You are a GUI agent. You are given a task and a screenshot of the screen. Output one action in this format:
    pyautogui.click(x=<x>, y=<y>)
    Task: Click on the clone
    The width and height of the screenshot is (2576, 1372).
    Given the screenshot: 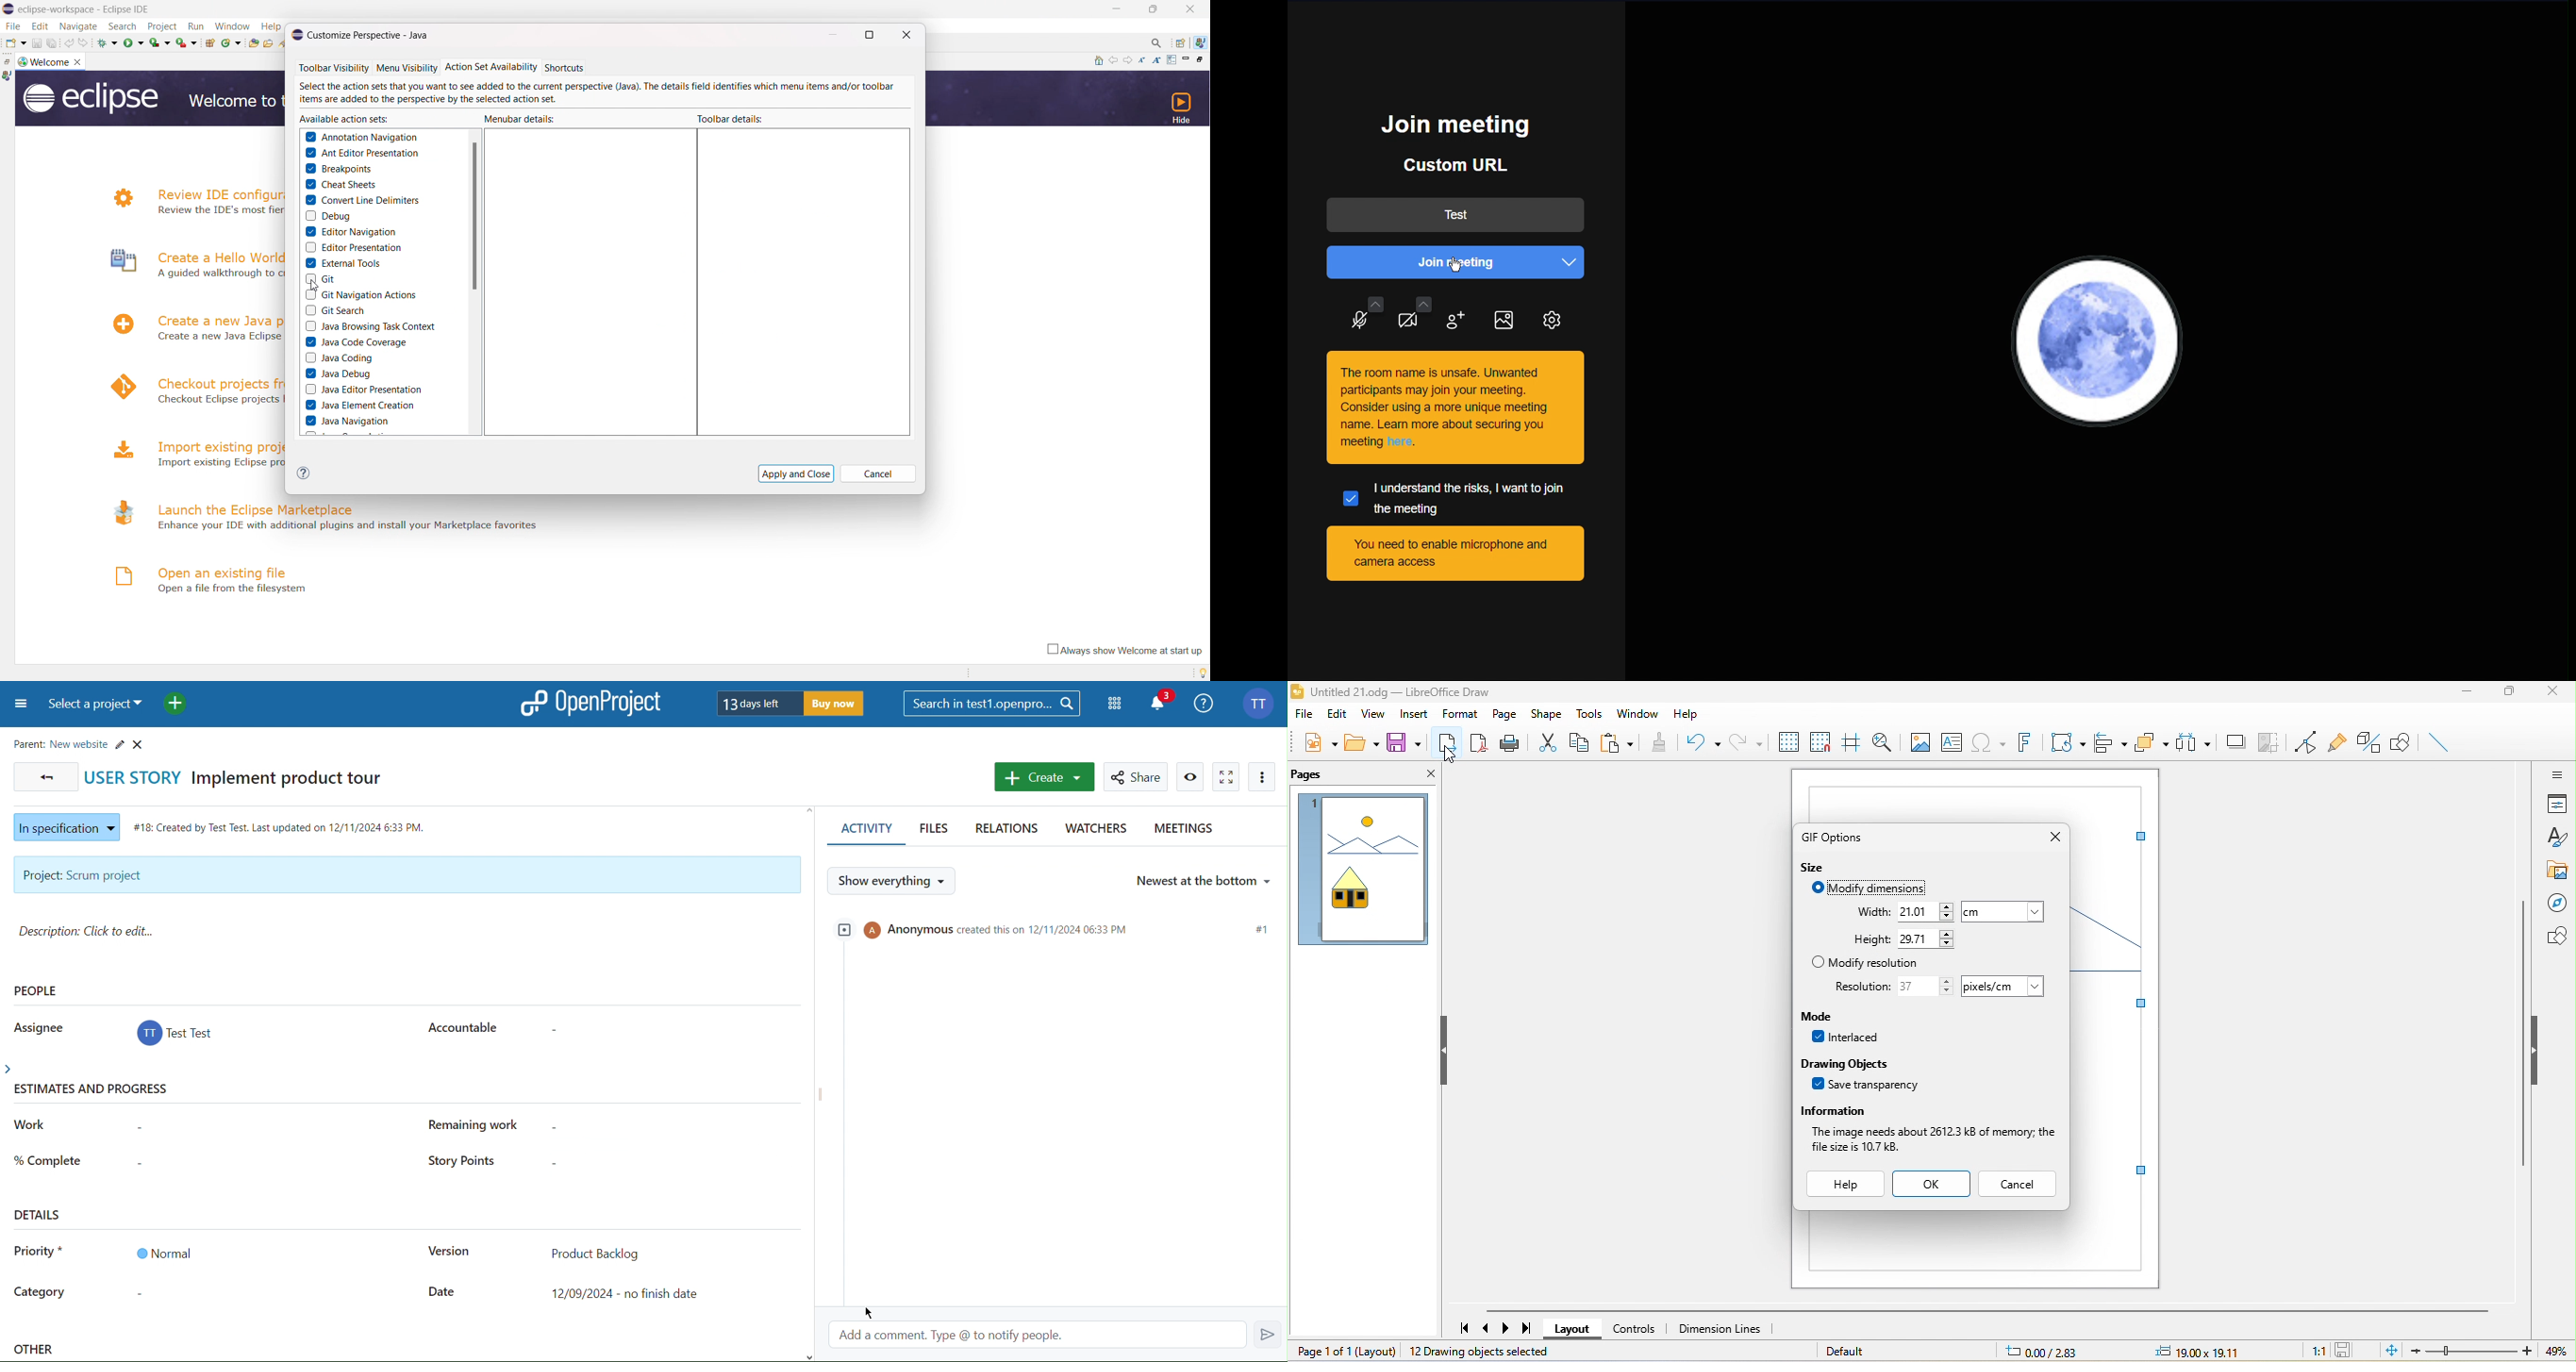 What is the action you would take?
    pyautogui.click(x=1662, y=743)
    